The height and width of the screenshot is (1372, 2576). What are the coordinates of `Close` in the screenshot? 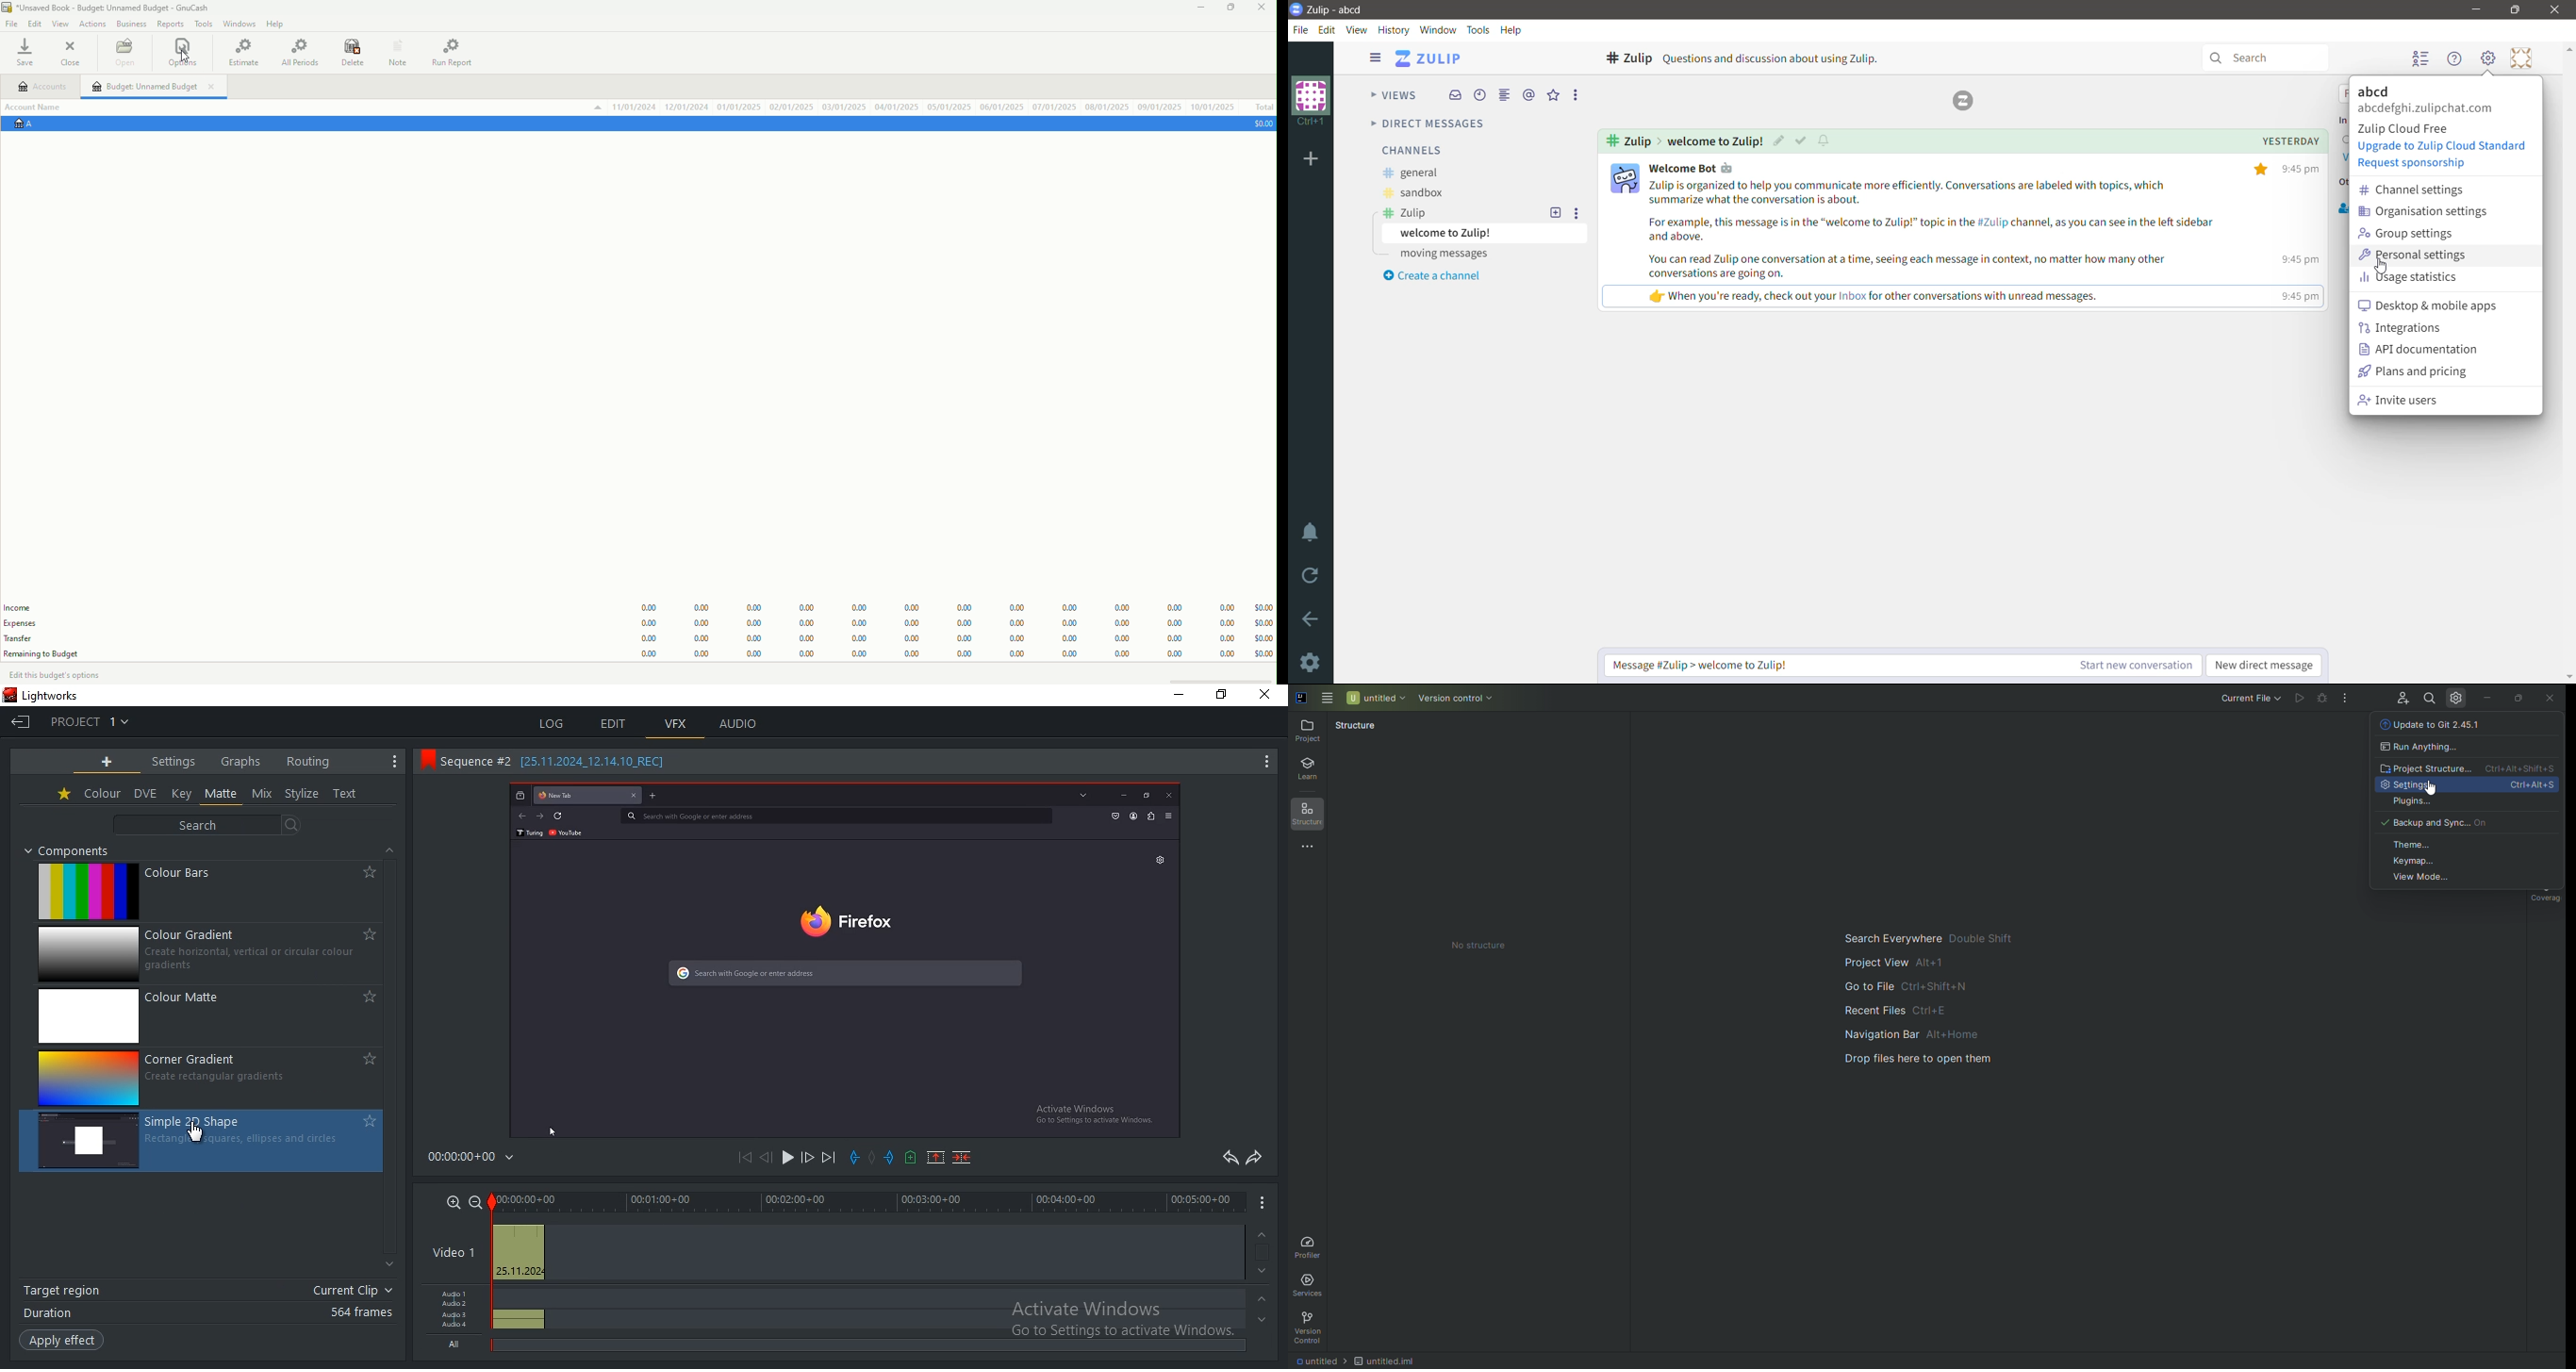 It's located at (72, 53).